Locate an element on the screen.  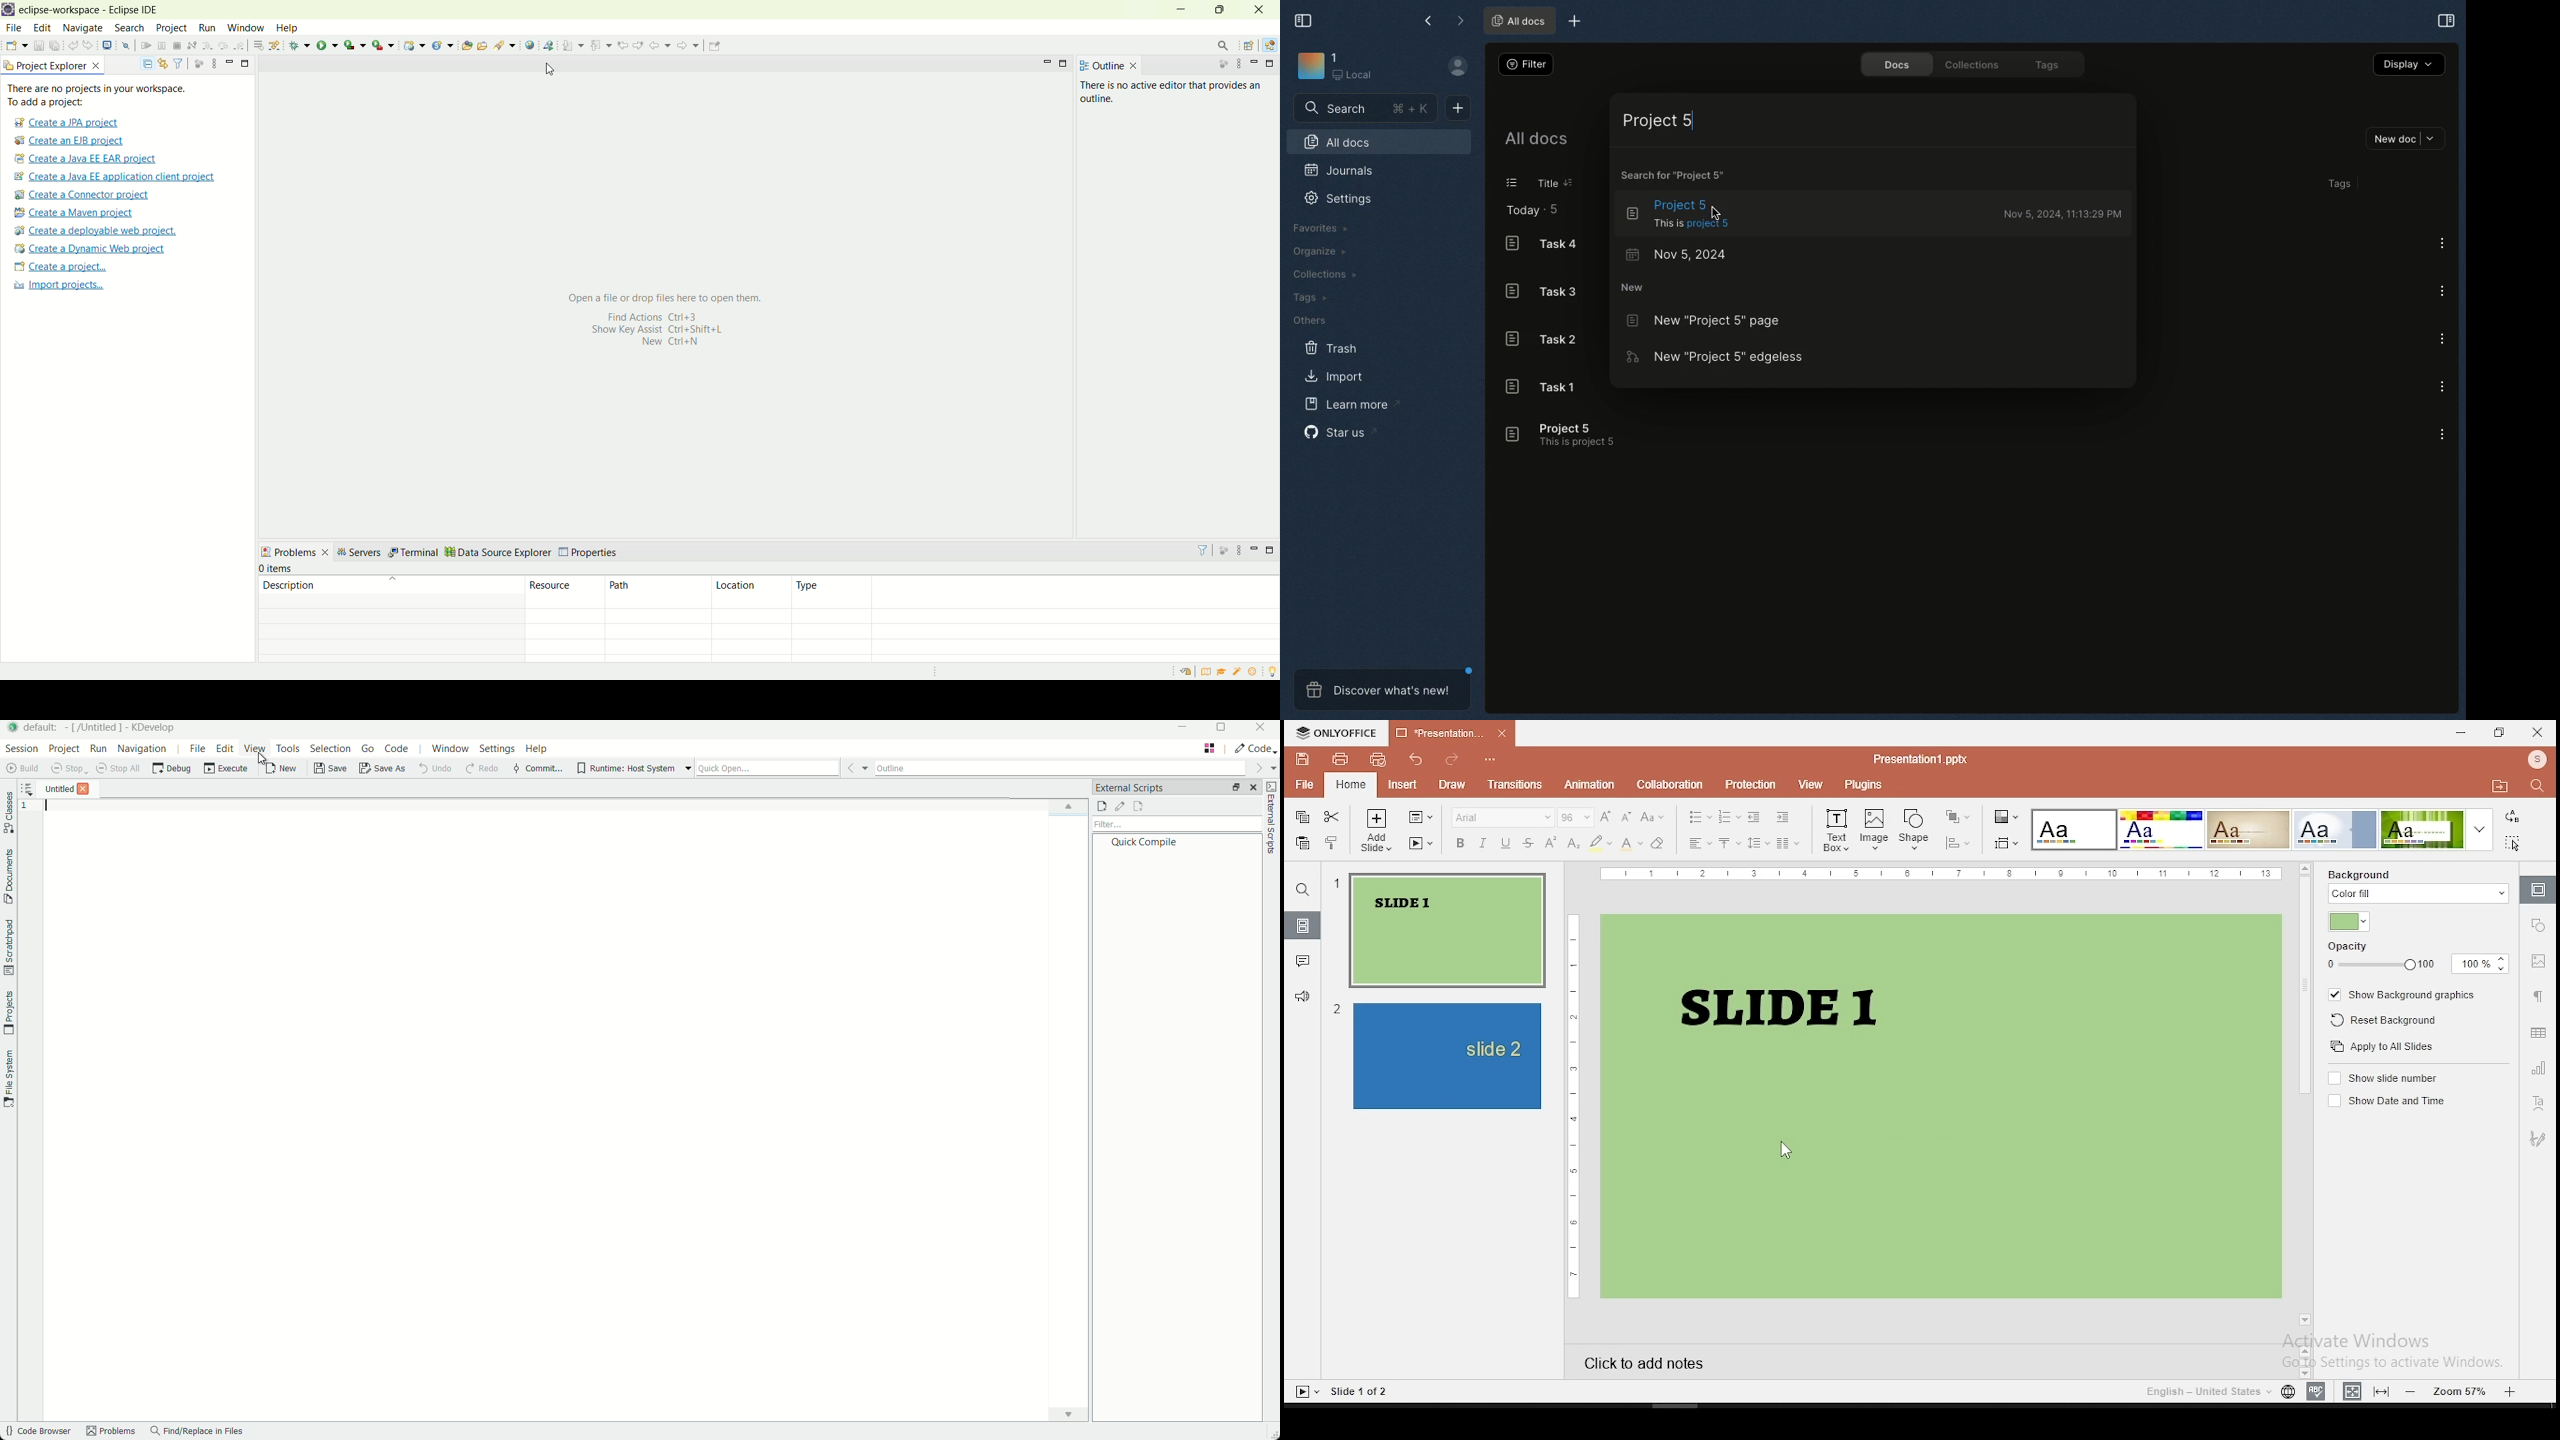
fill color is located at coordinates (2348, 922).